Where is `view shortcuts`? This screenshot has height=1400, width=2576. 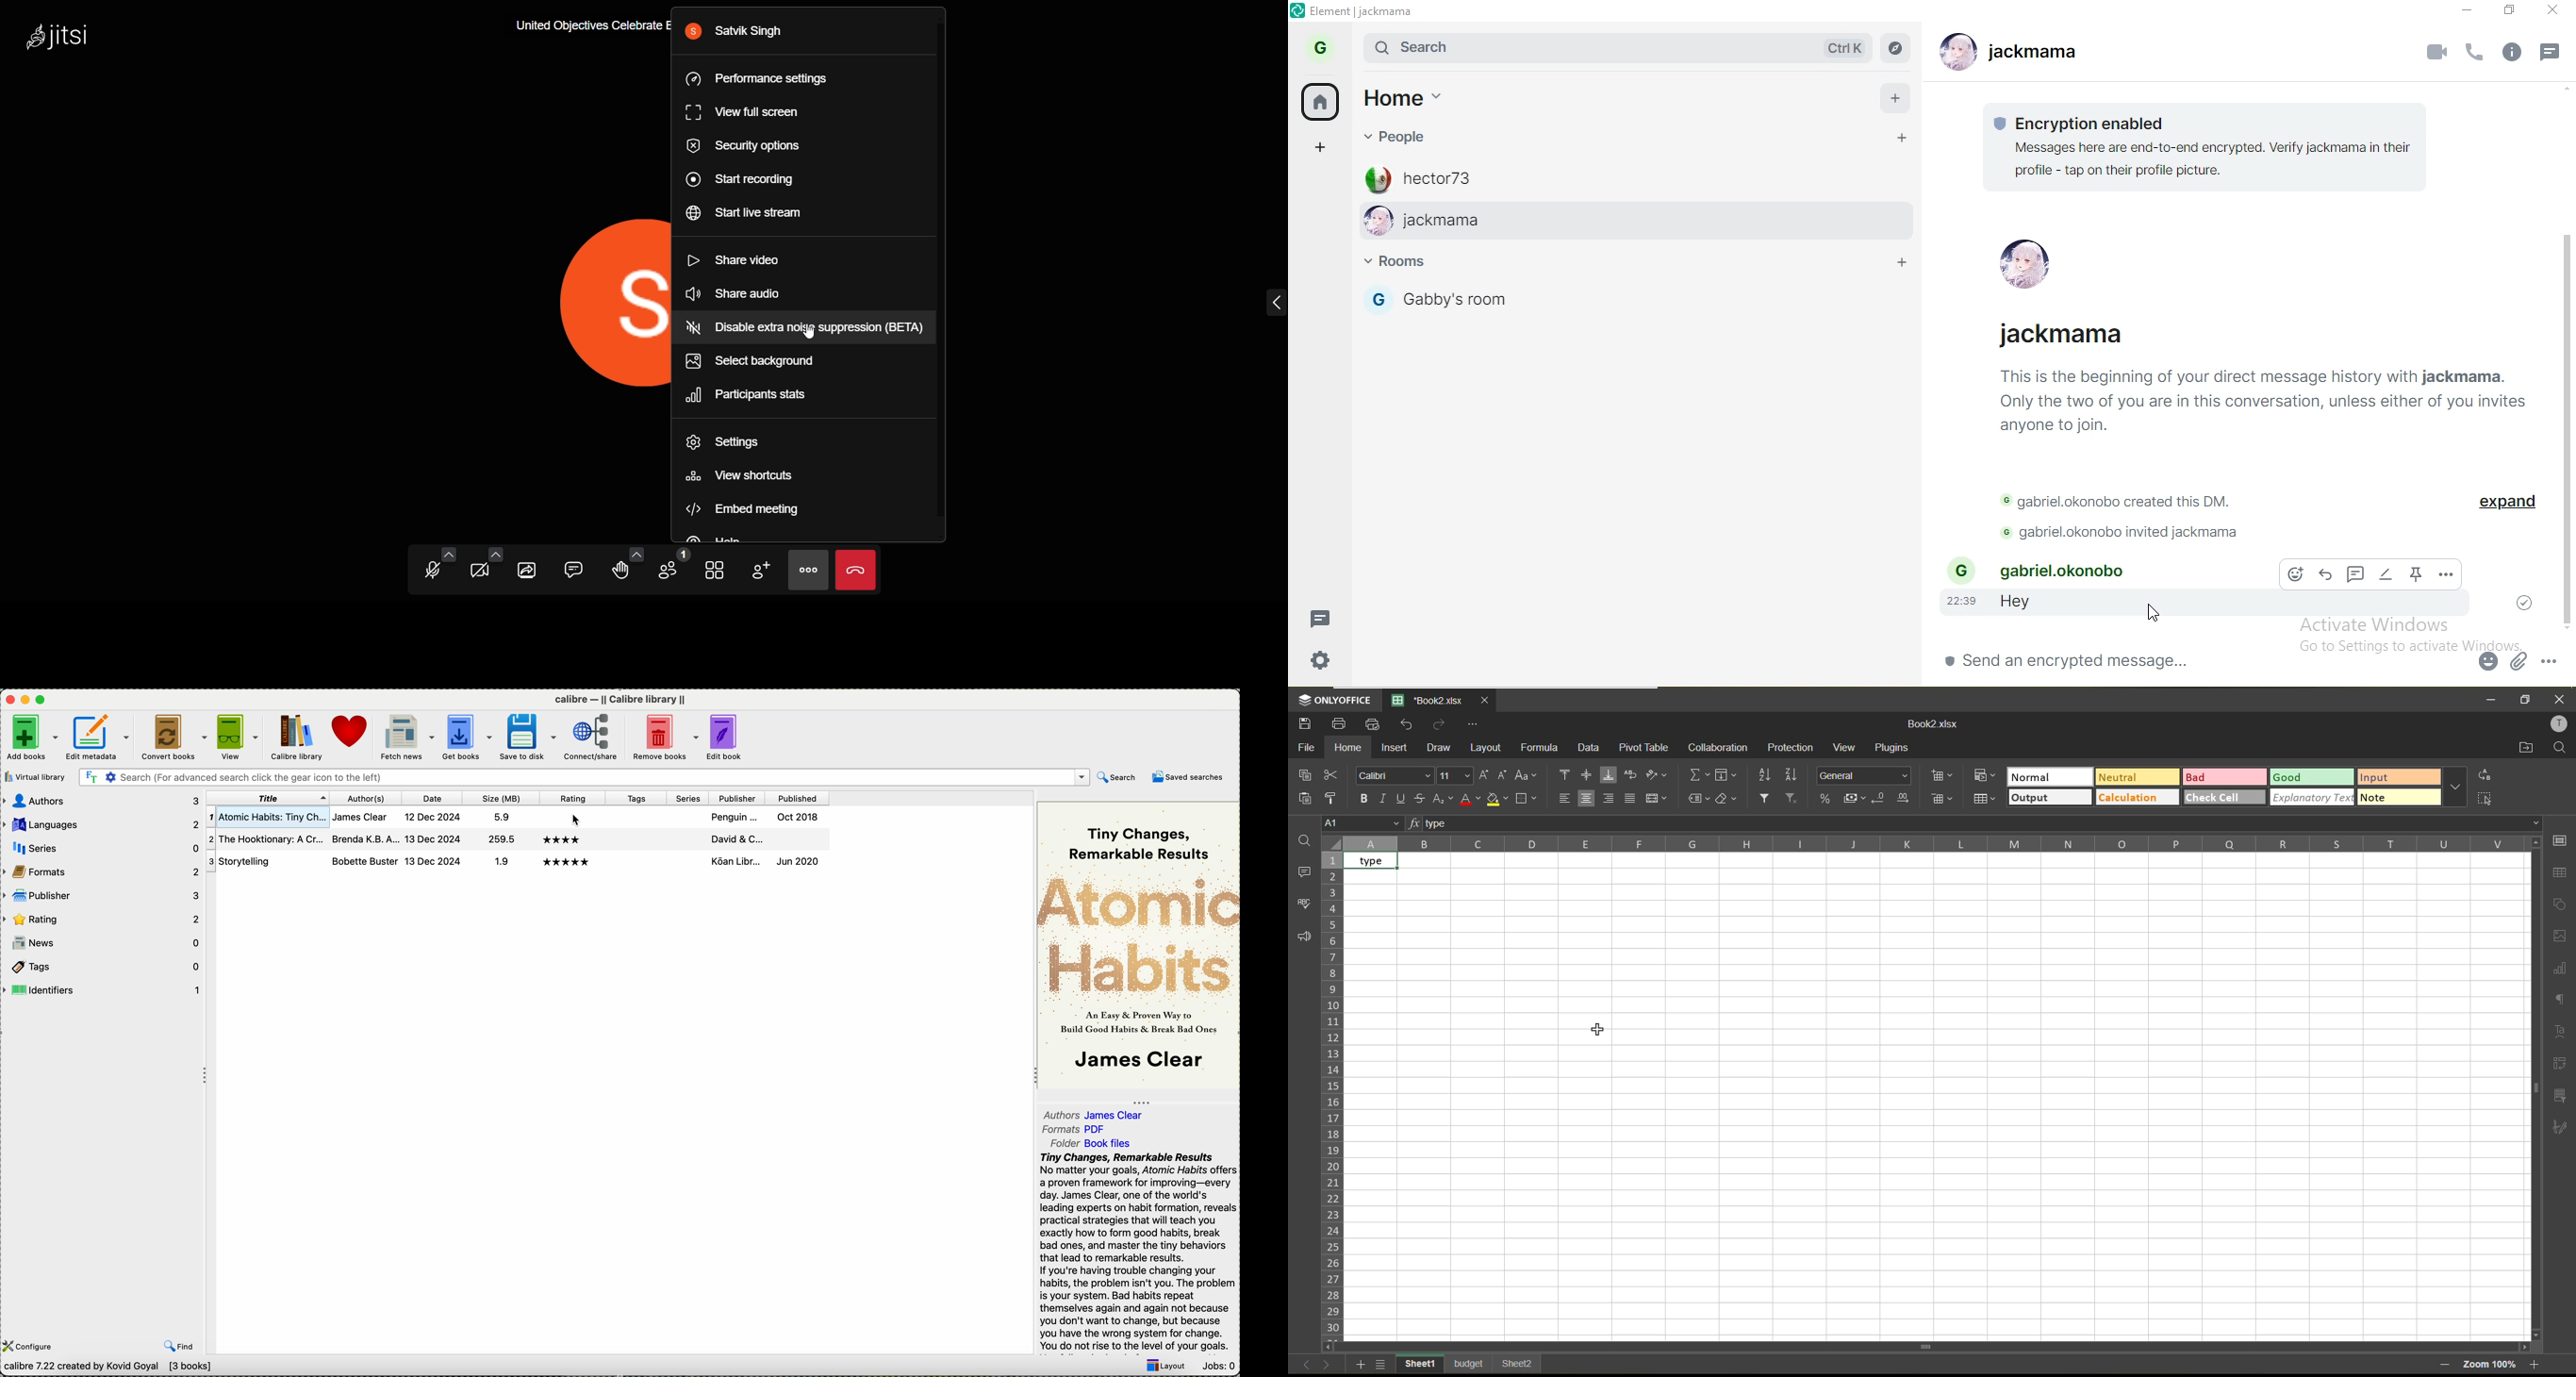 view shortcuts is located at coordinates (751, 474).